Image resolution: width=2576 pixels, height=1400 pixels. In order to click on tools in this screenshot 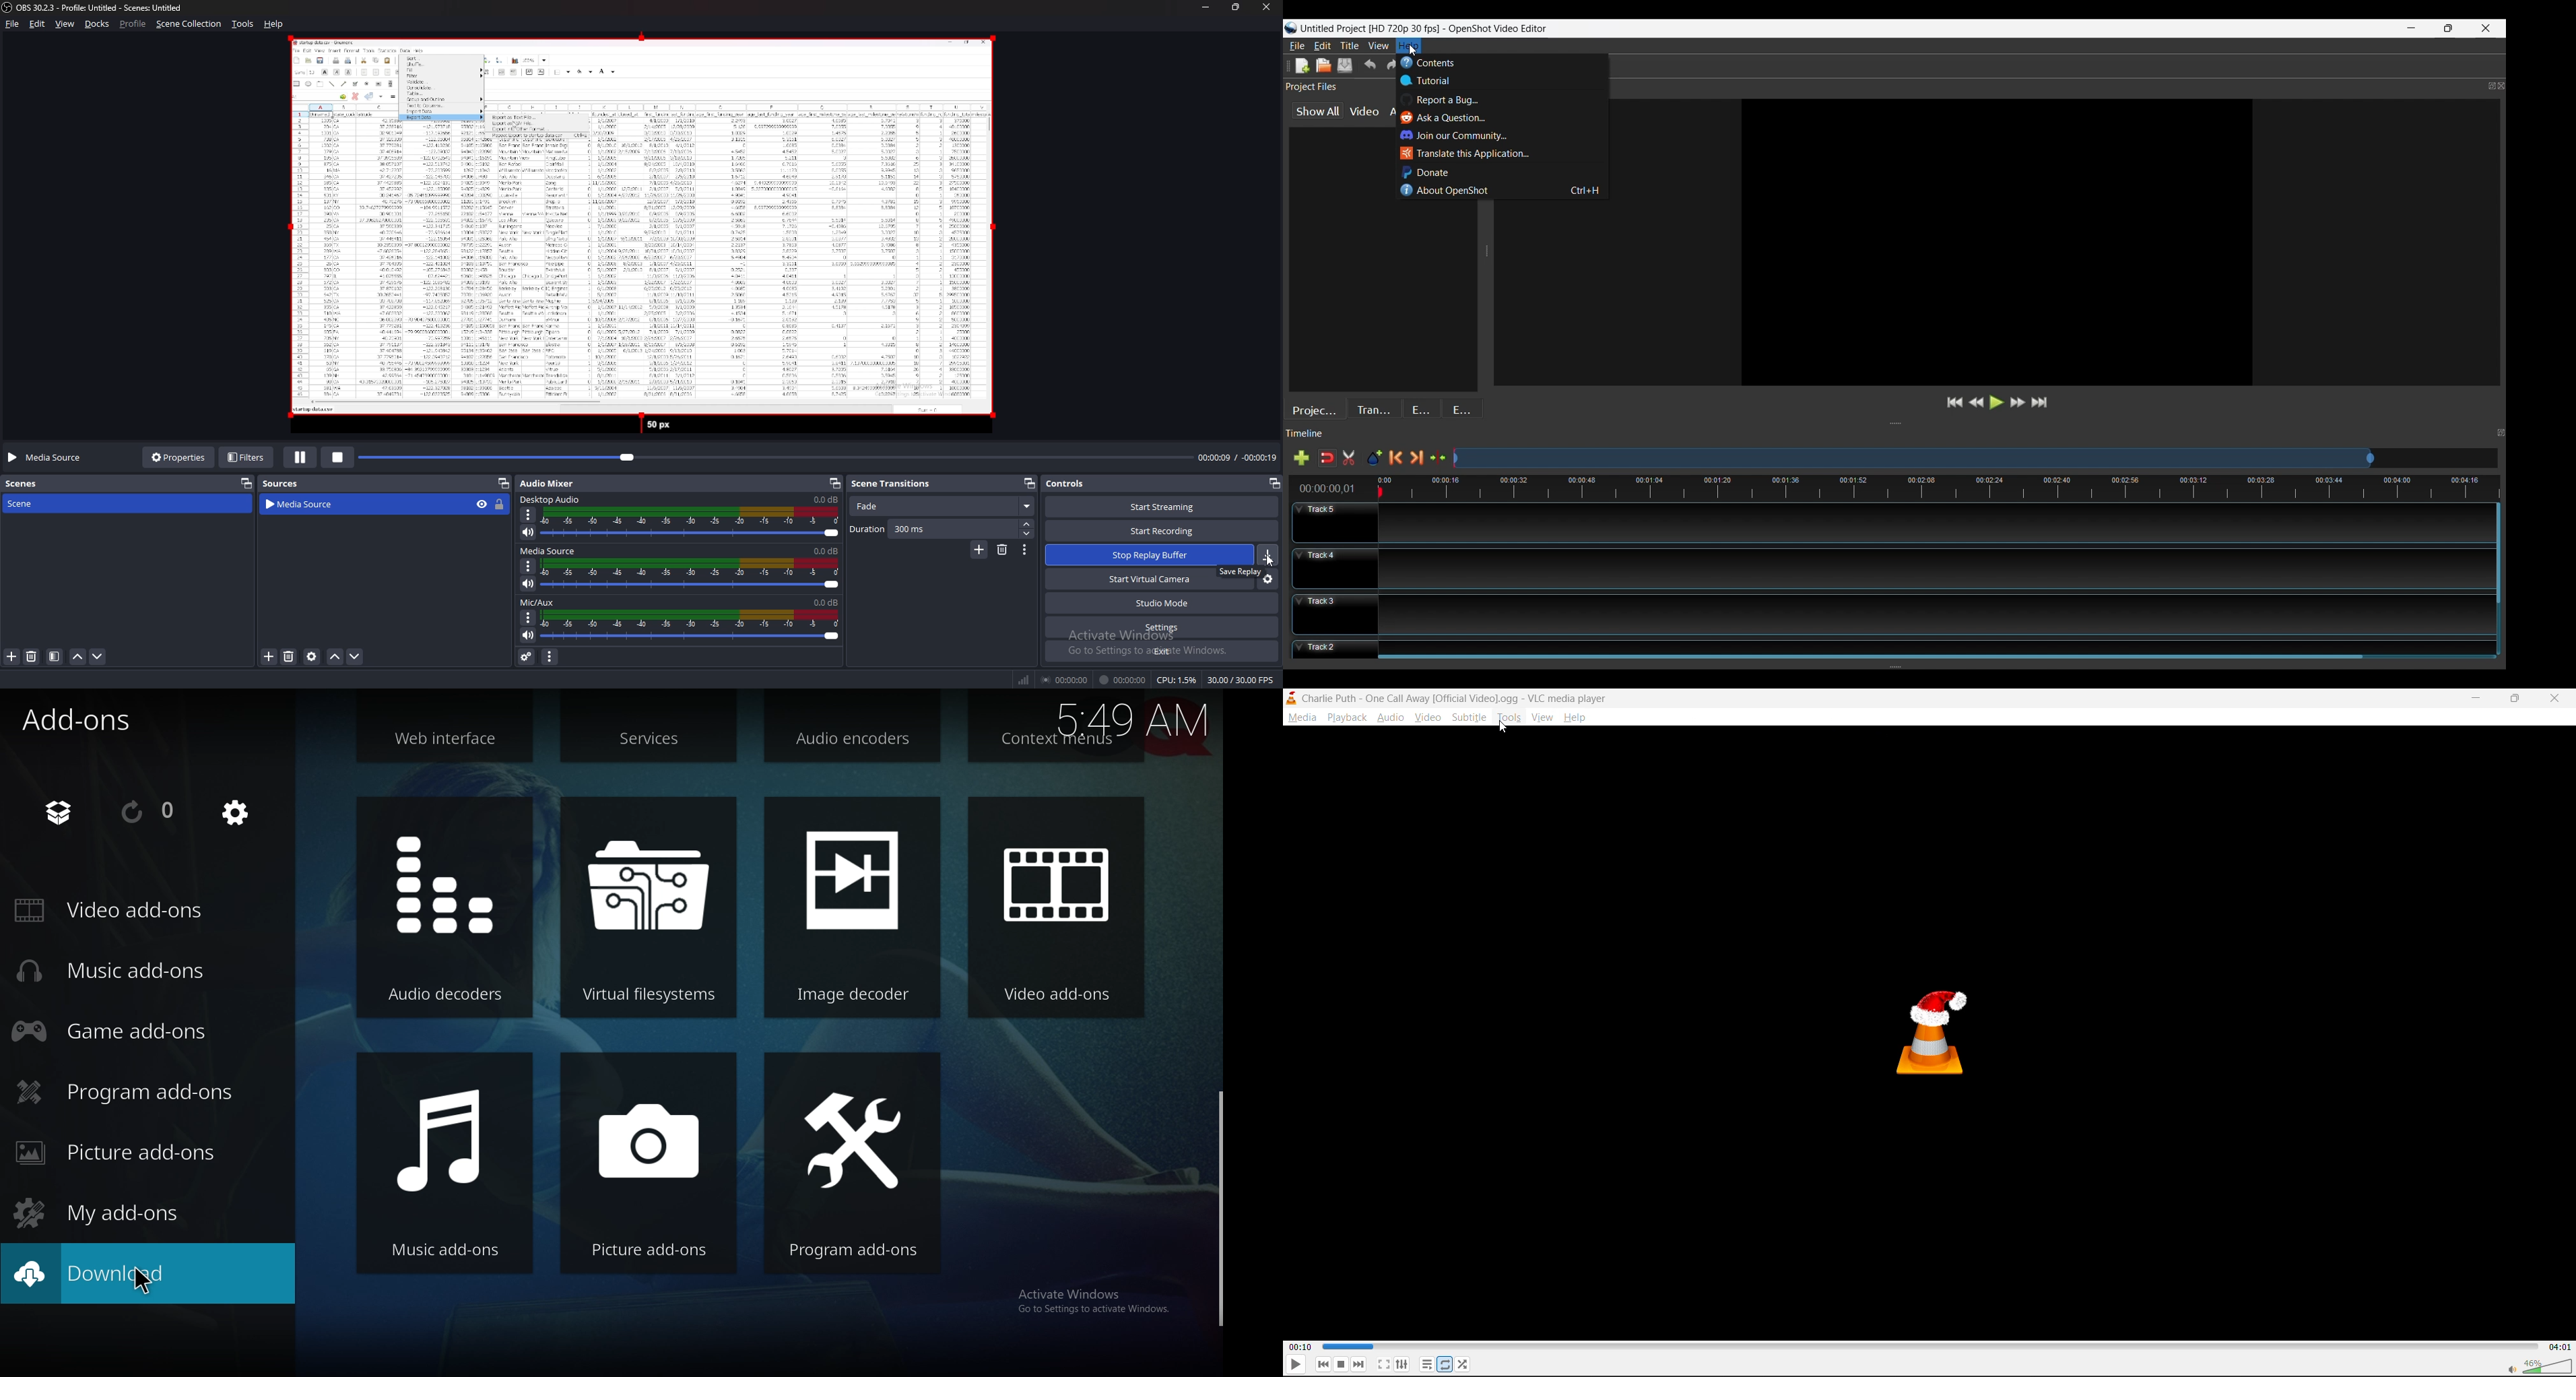, I will do `click(1510, 717)`.